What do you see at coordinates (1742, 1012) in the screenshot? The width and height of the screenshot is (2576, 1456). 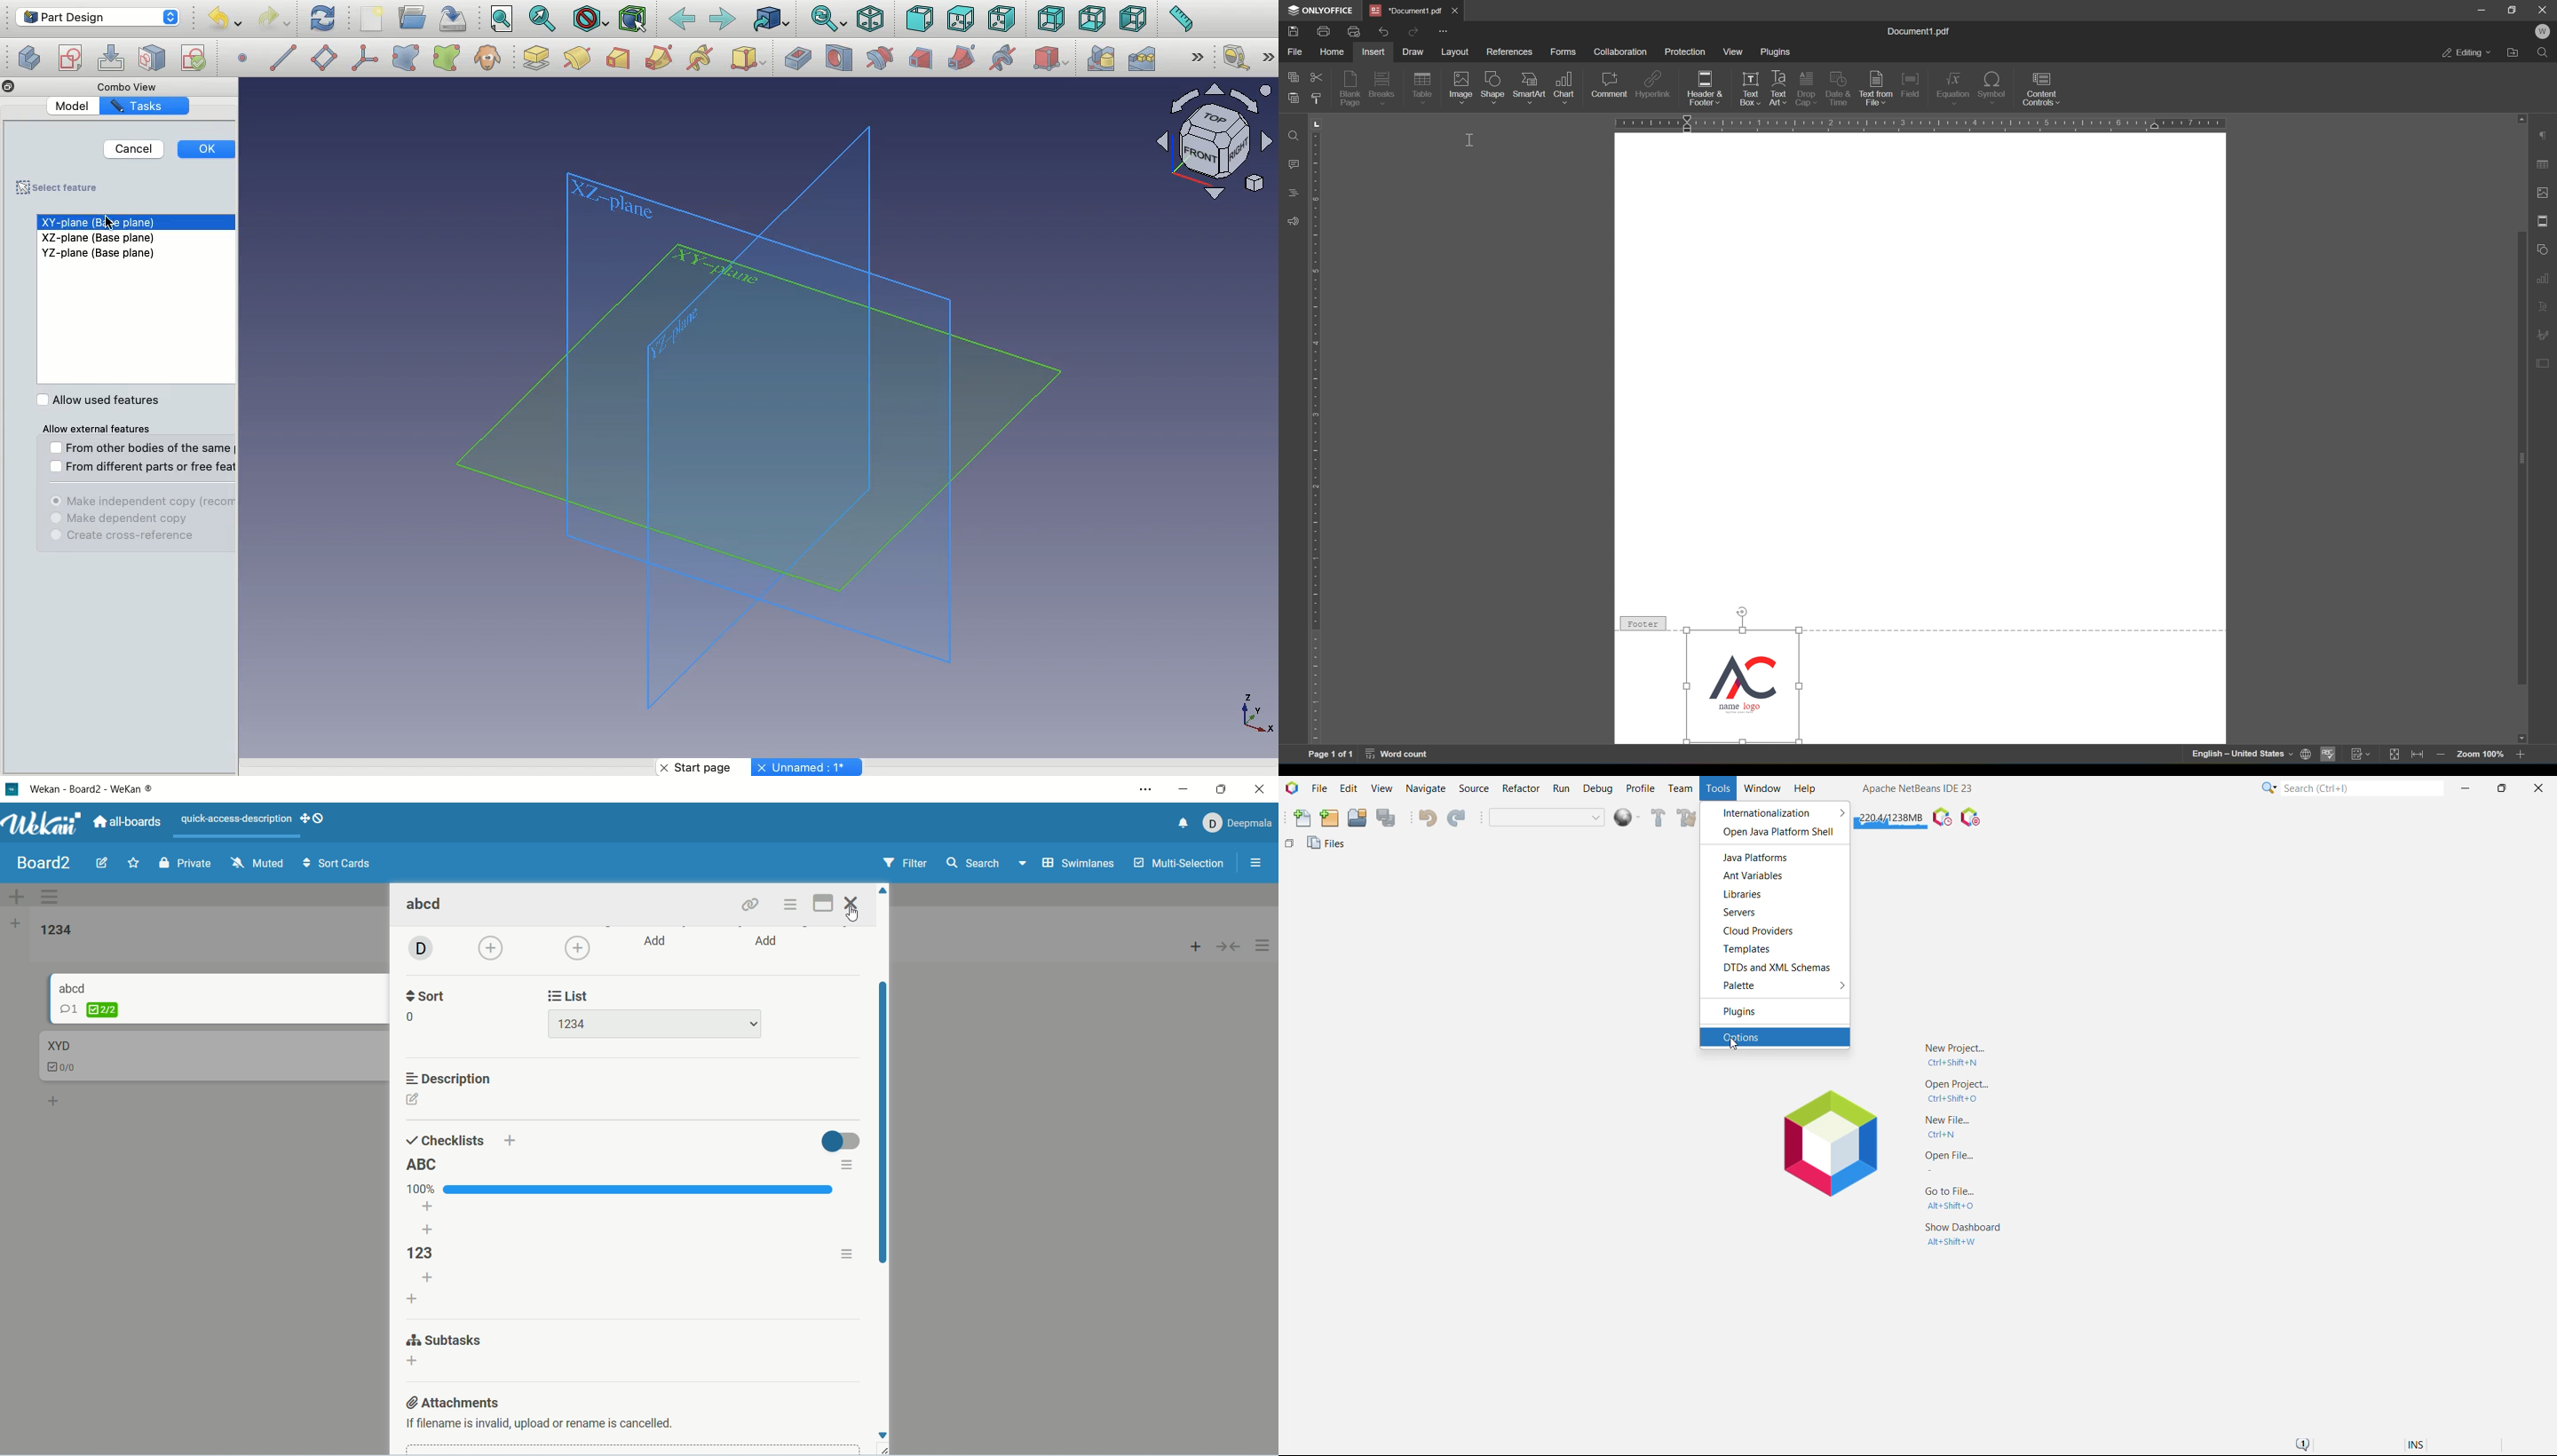 I see `Plugins` at bounding box center [1742, 1012].